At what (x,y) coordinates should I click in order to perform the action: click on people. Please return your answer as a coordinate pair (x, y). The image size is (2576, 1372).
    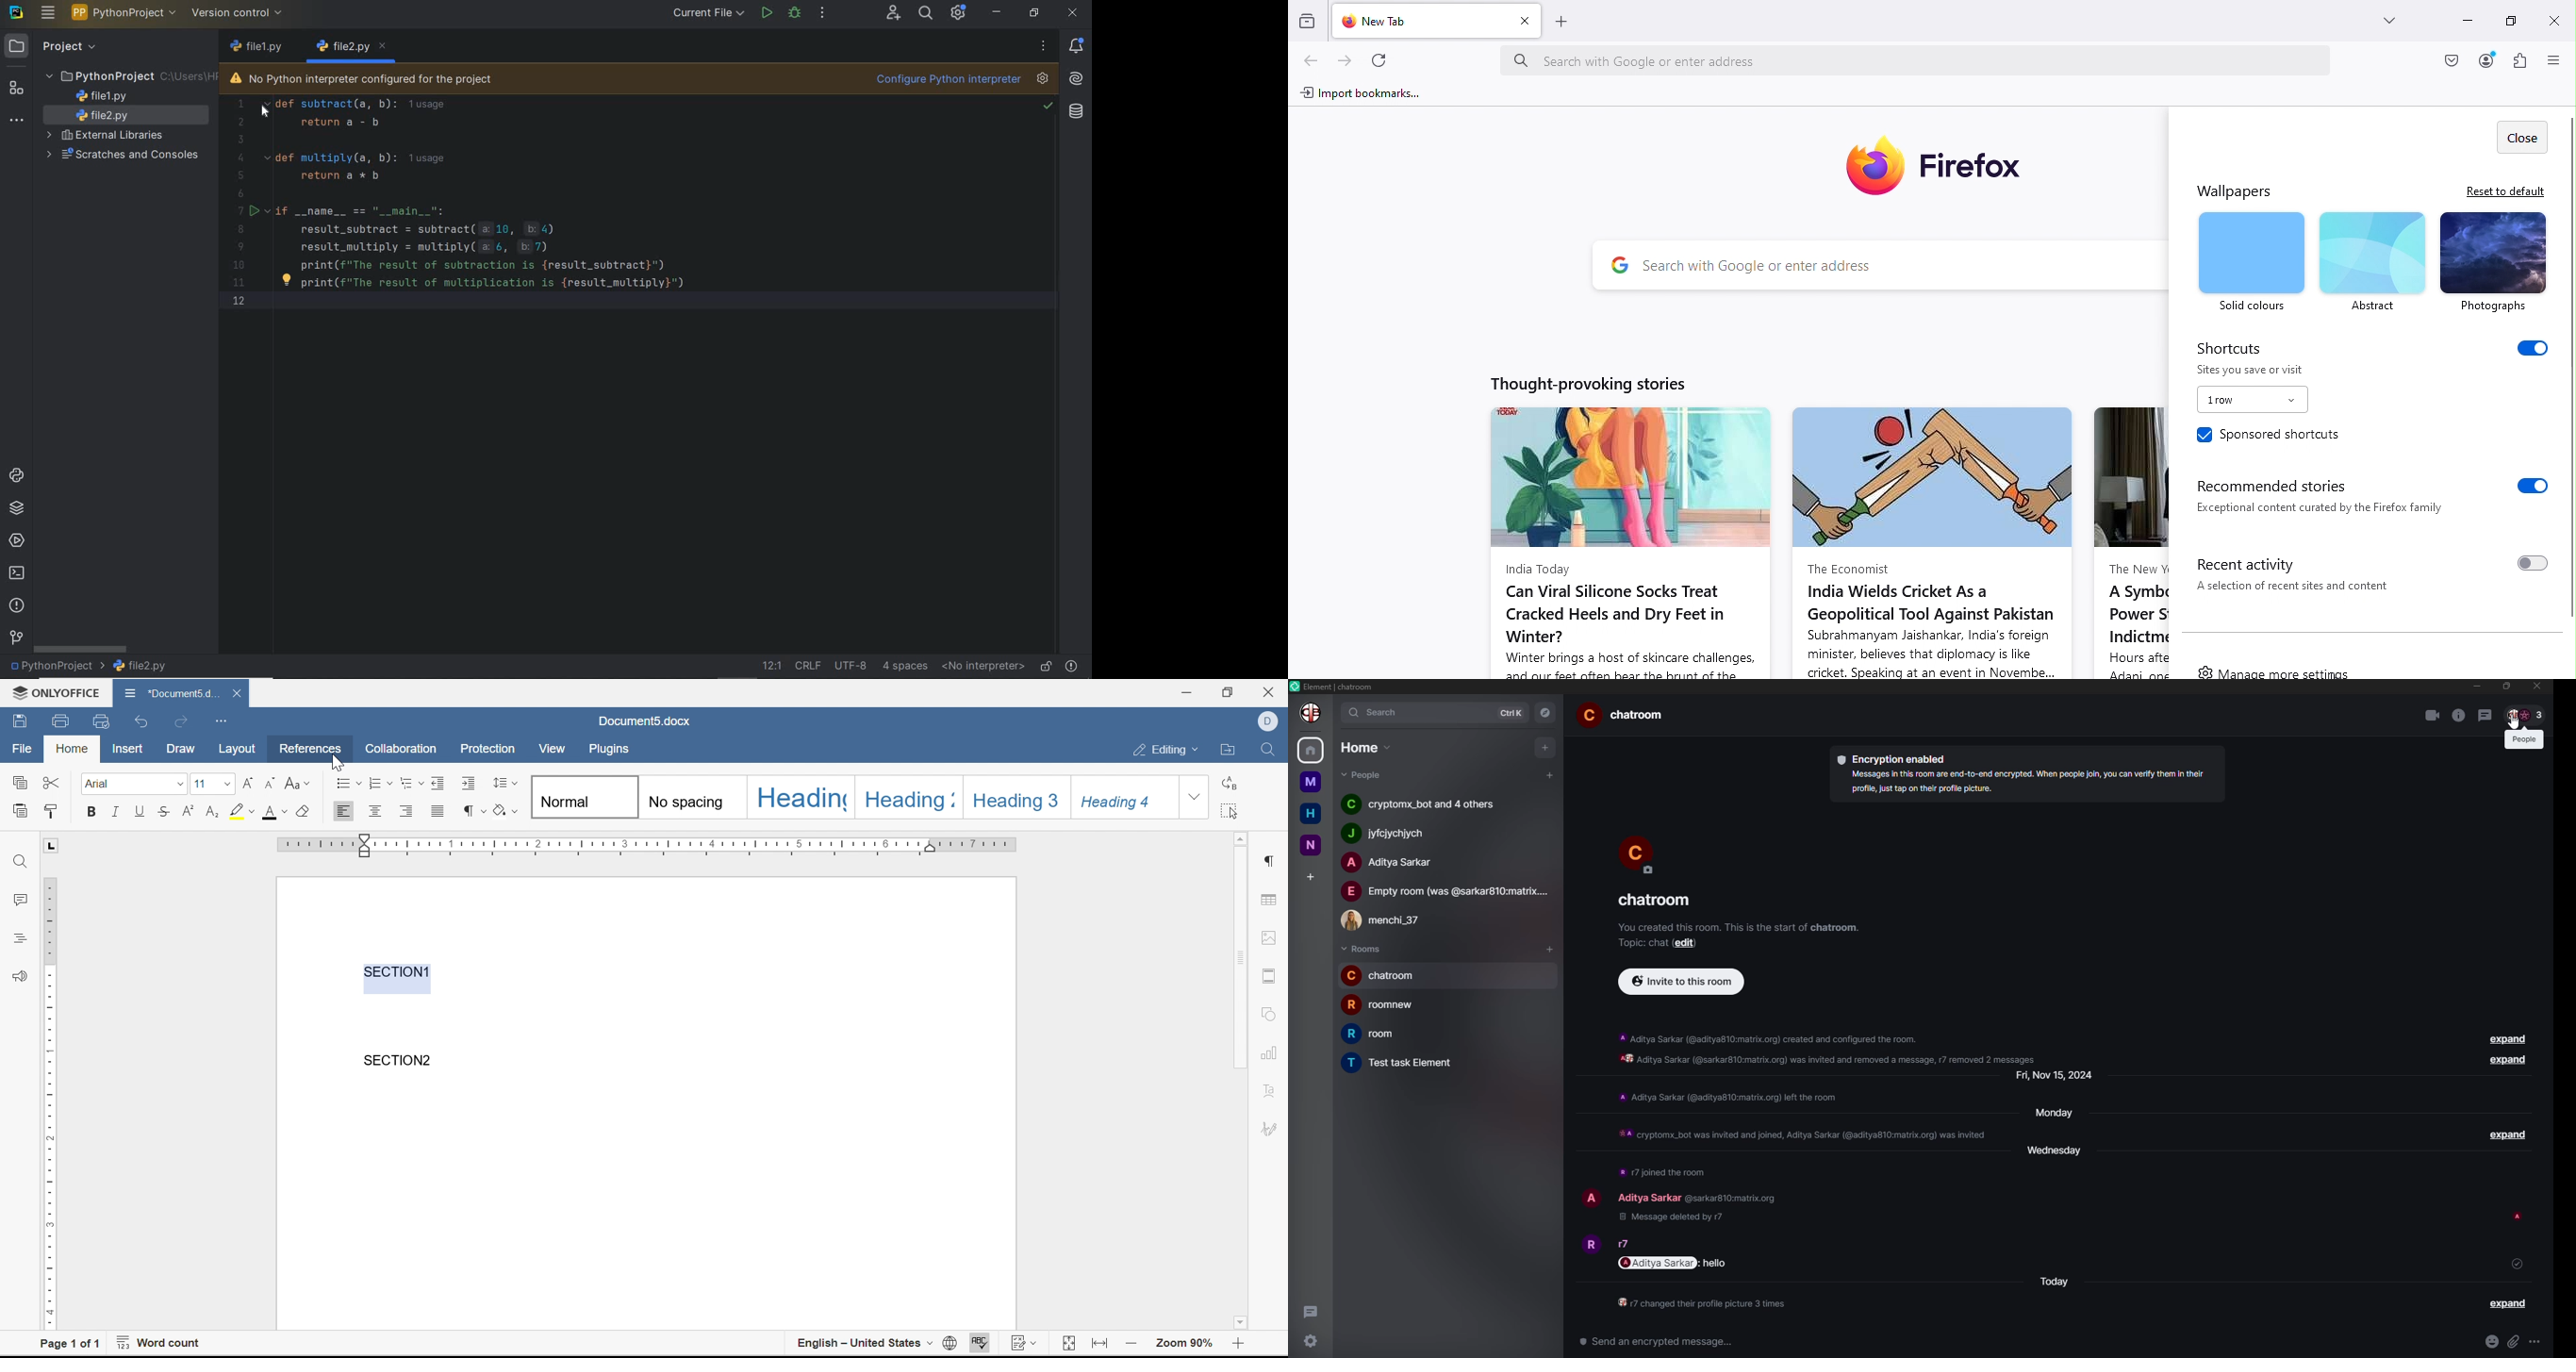
    Looking at the image, I should click on (1446, 891).